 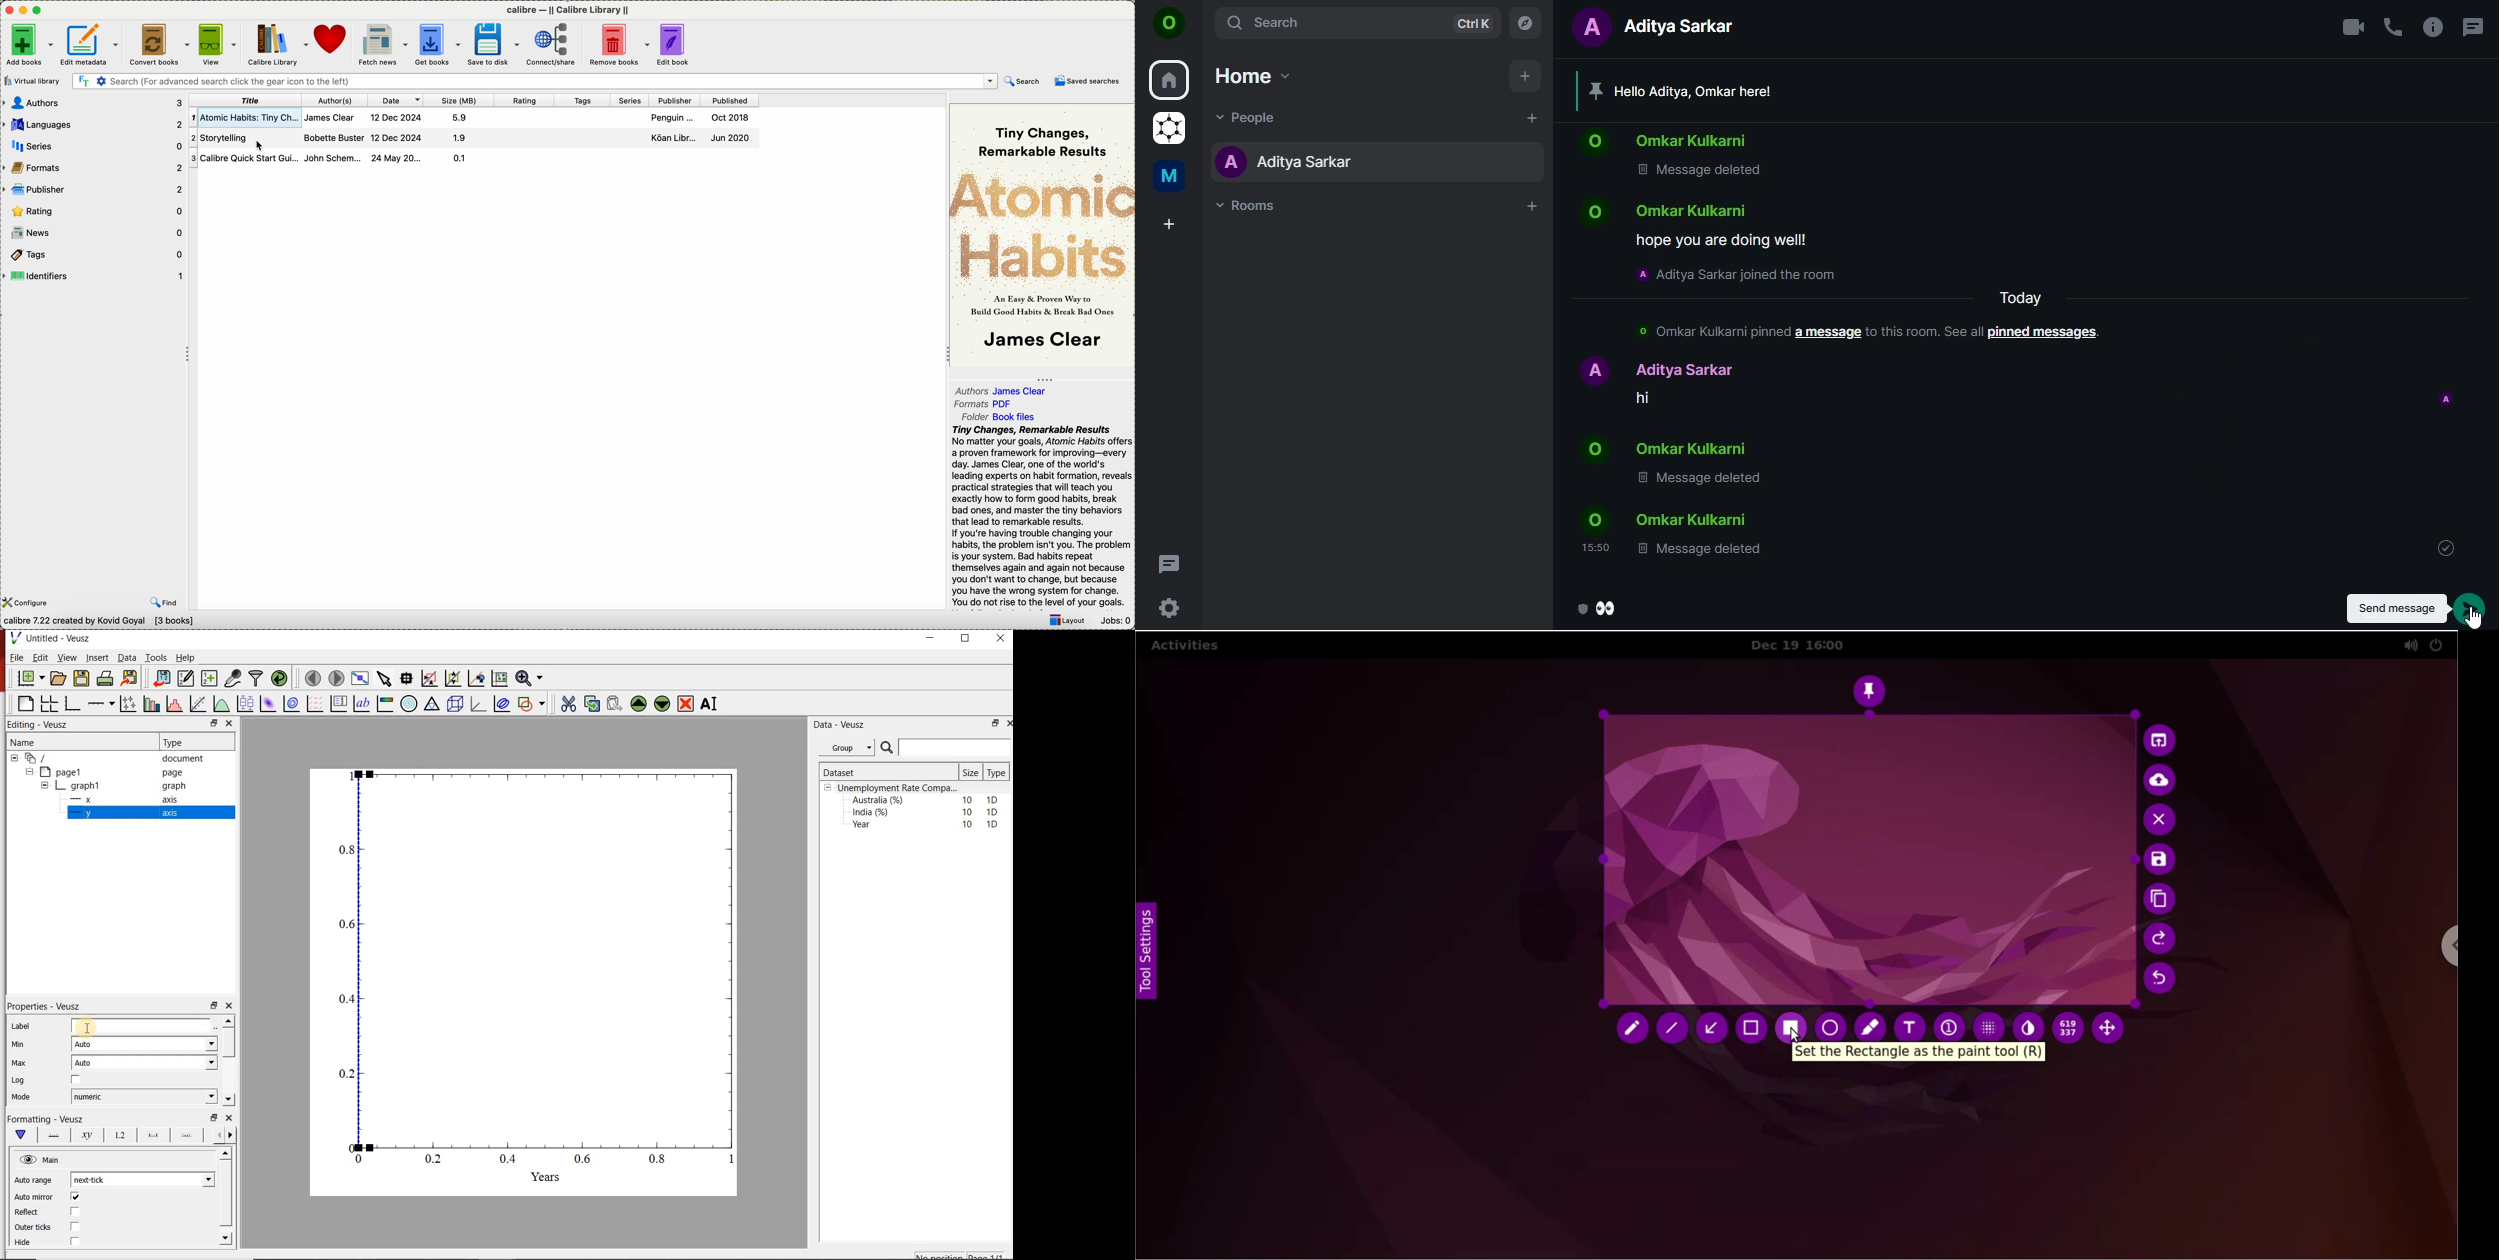 What do you see at coordinates (157, 657) in the screenshot?
I see `Tools` at bounding box center [157, 657].